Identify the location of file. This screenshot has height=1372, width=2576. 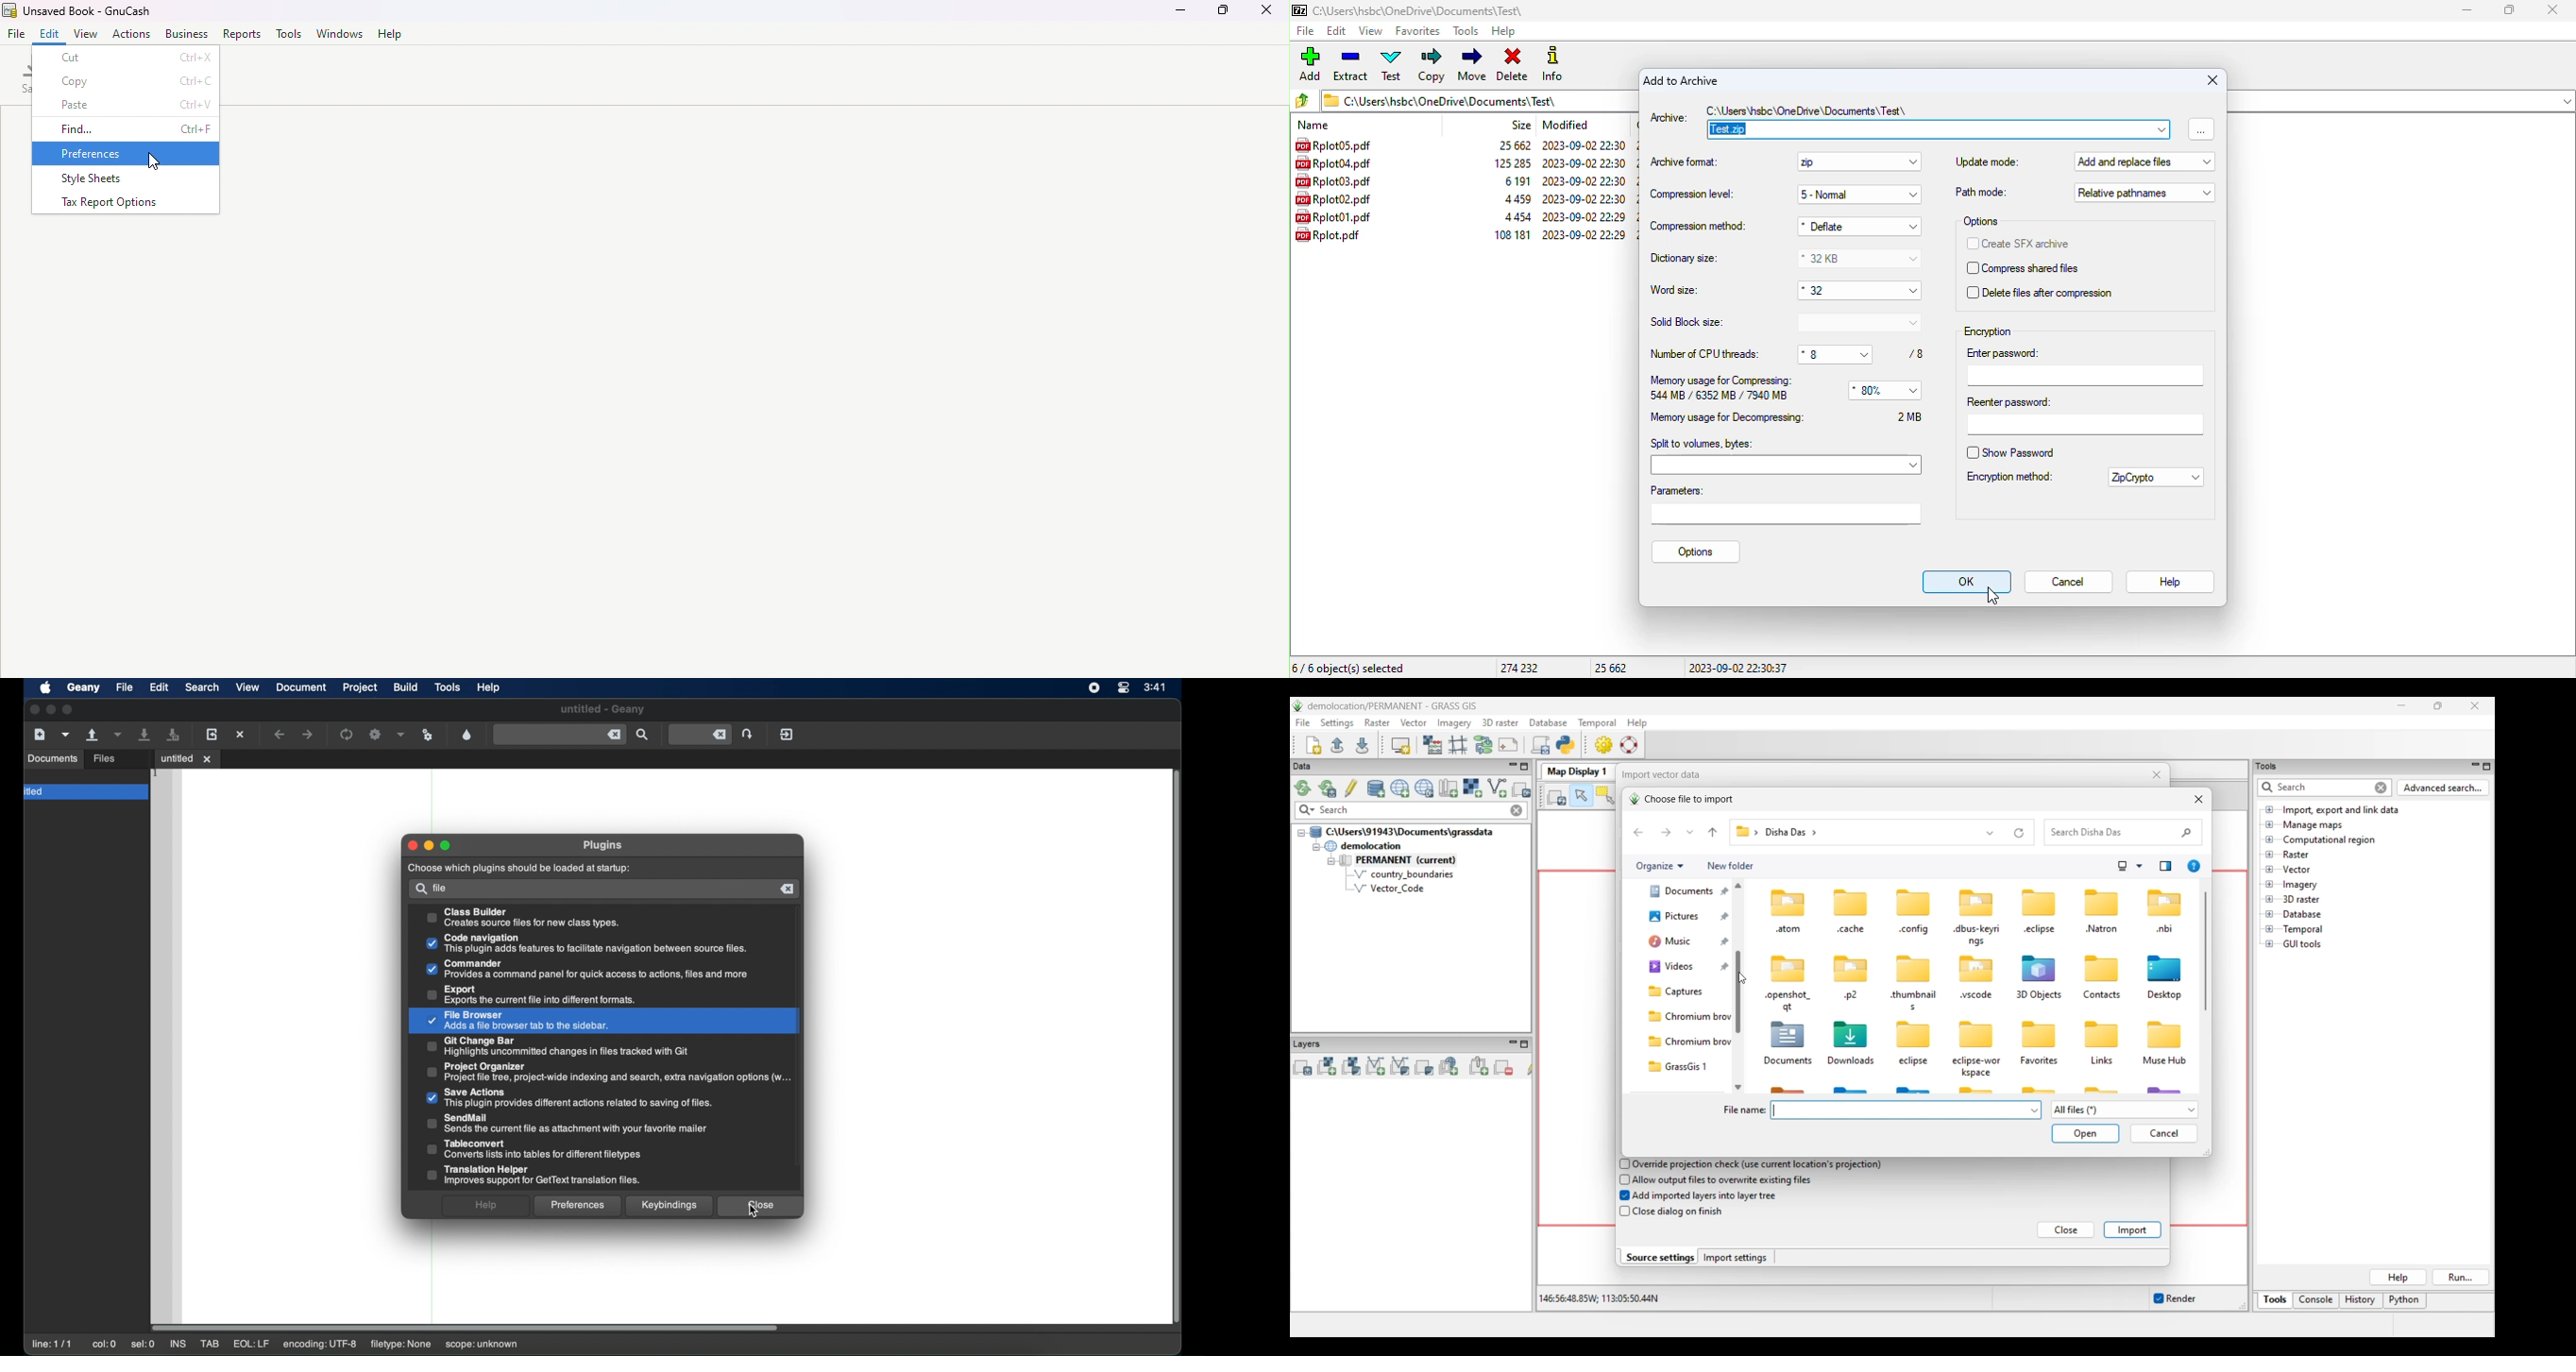
(1304, 31).